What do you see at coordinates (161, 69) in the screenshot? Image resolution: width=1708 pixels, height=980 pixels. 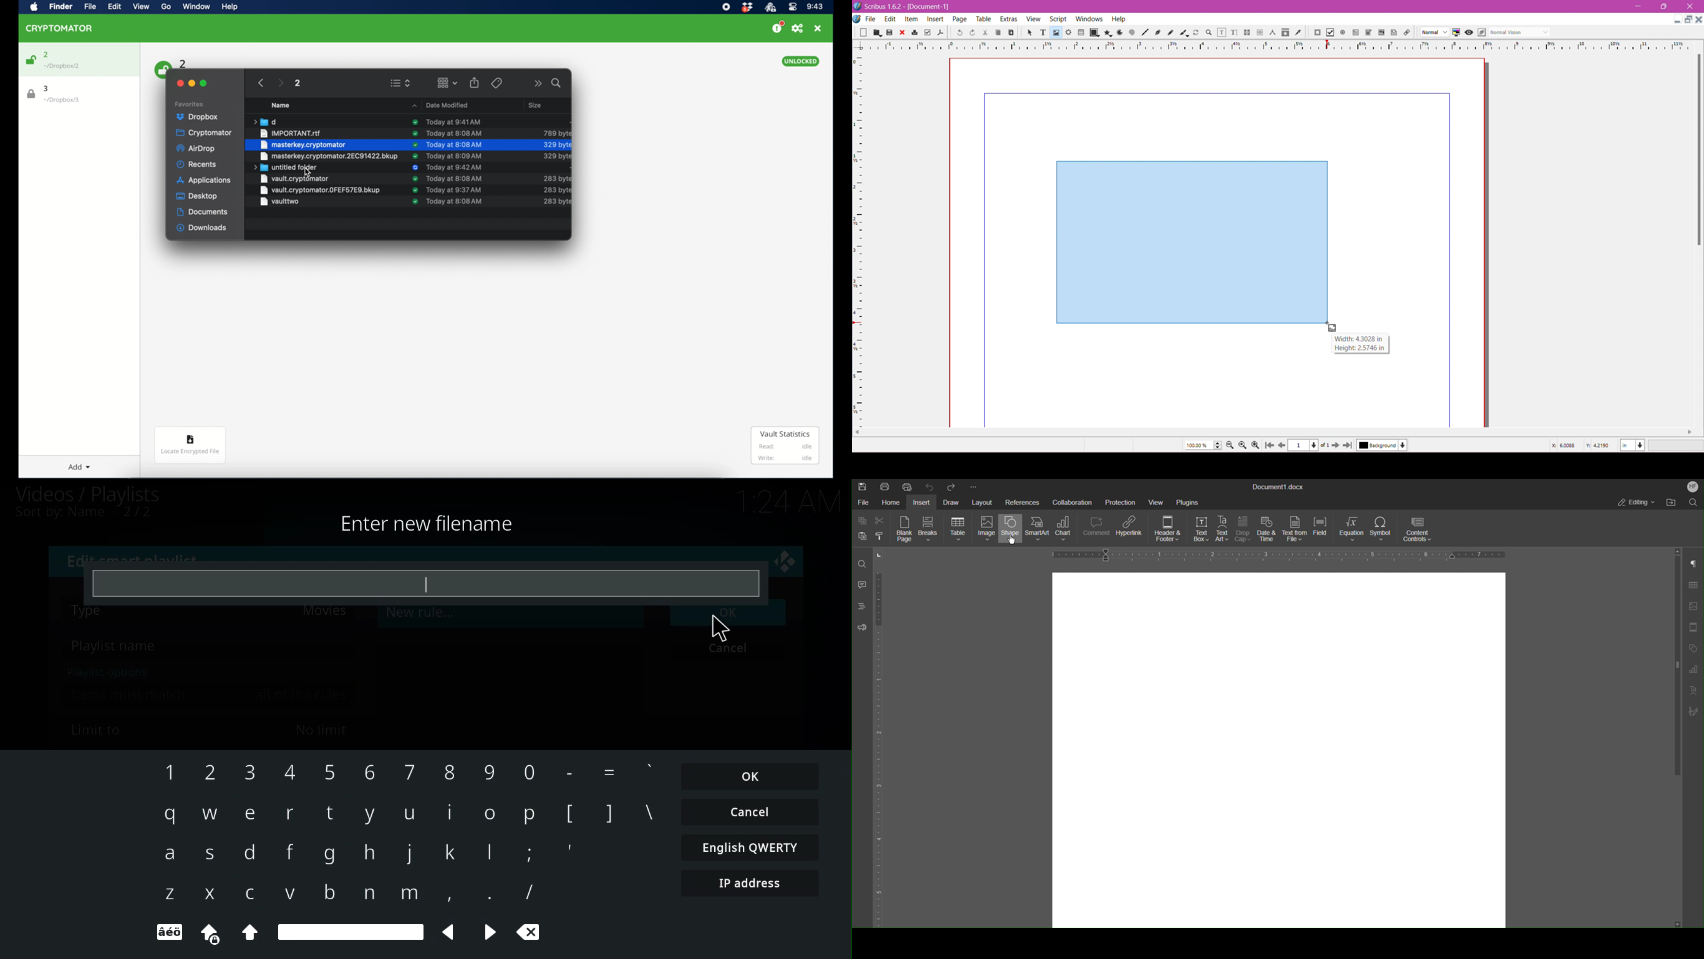 I see `unlock icon` at bounding box center [161, 69].